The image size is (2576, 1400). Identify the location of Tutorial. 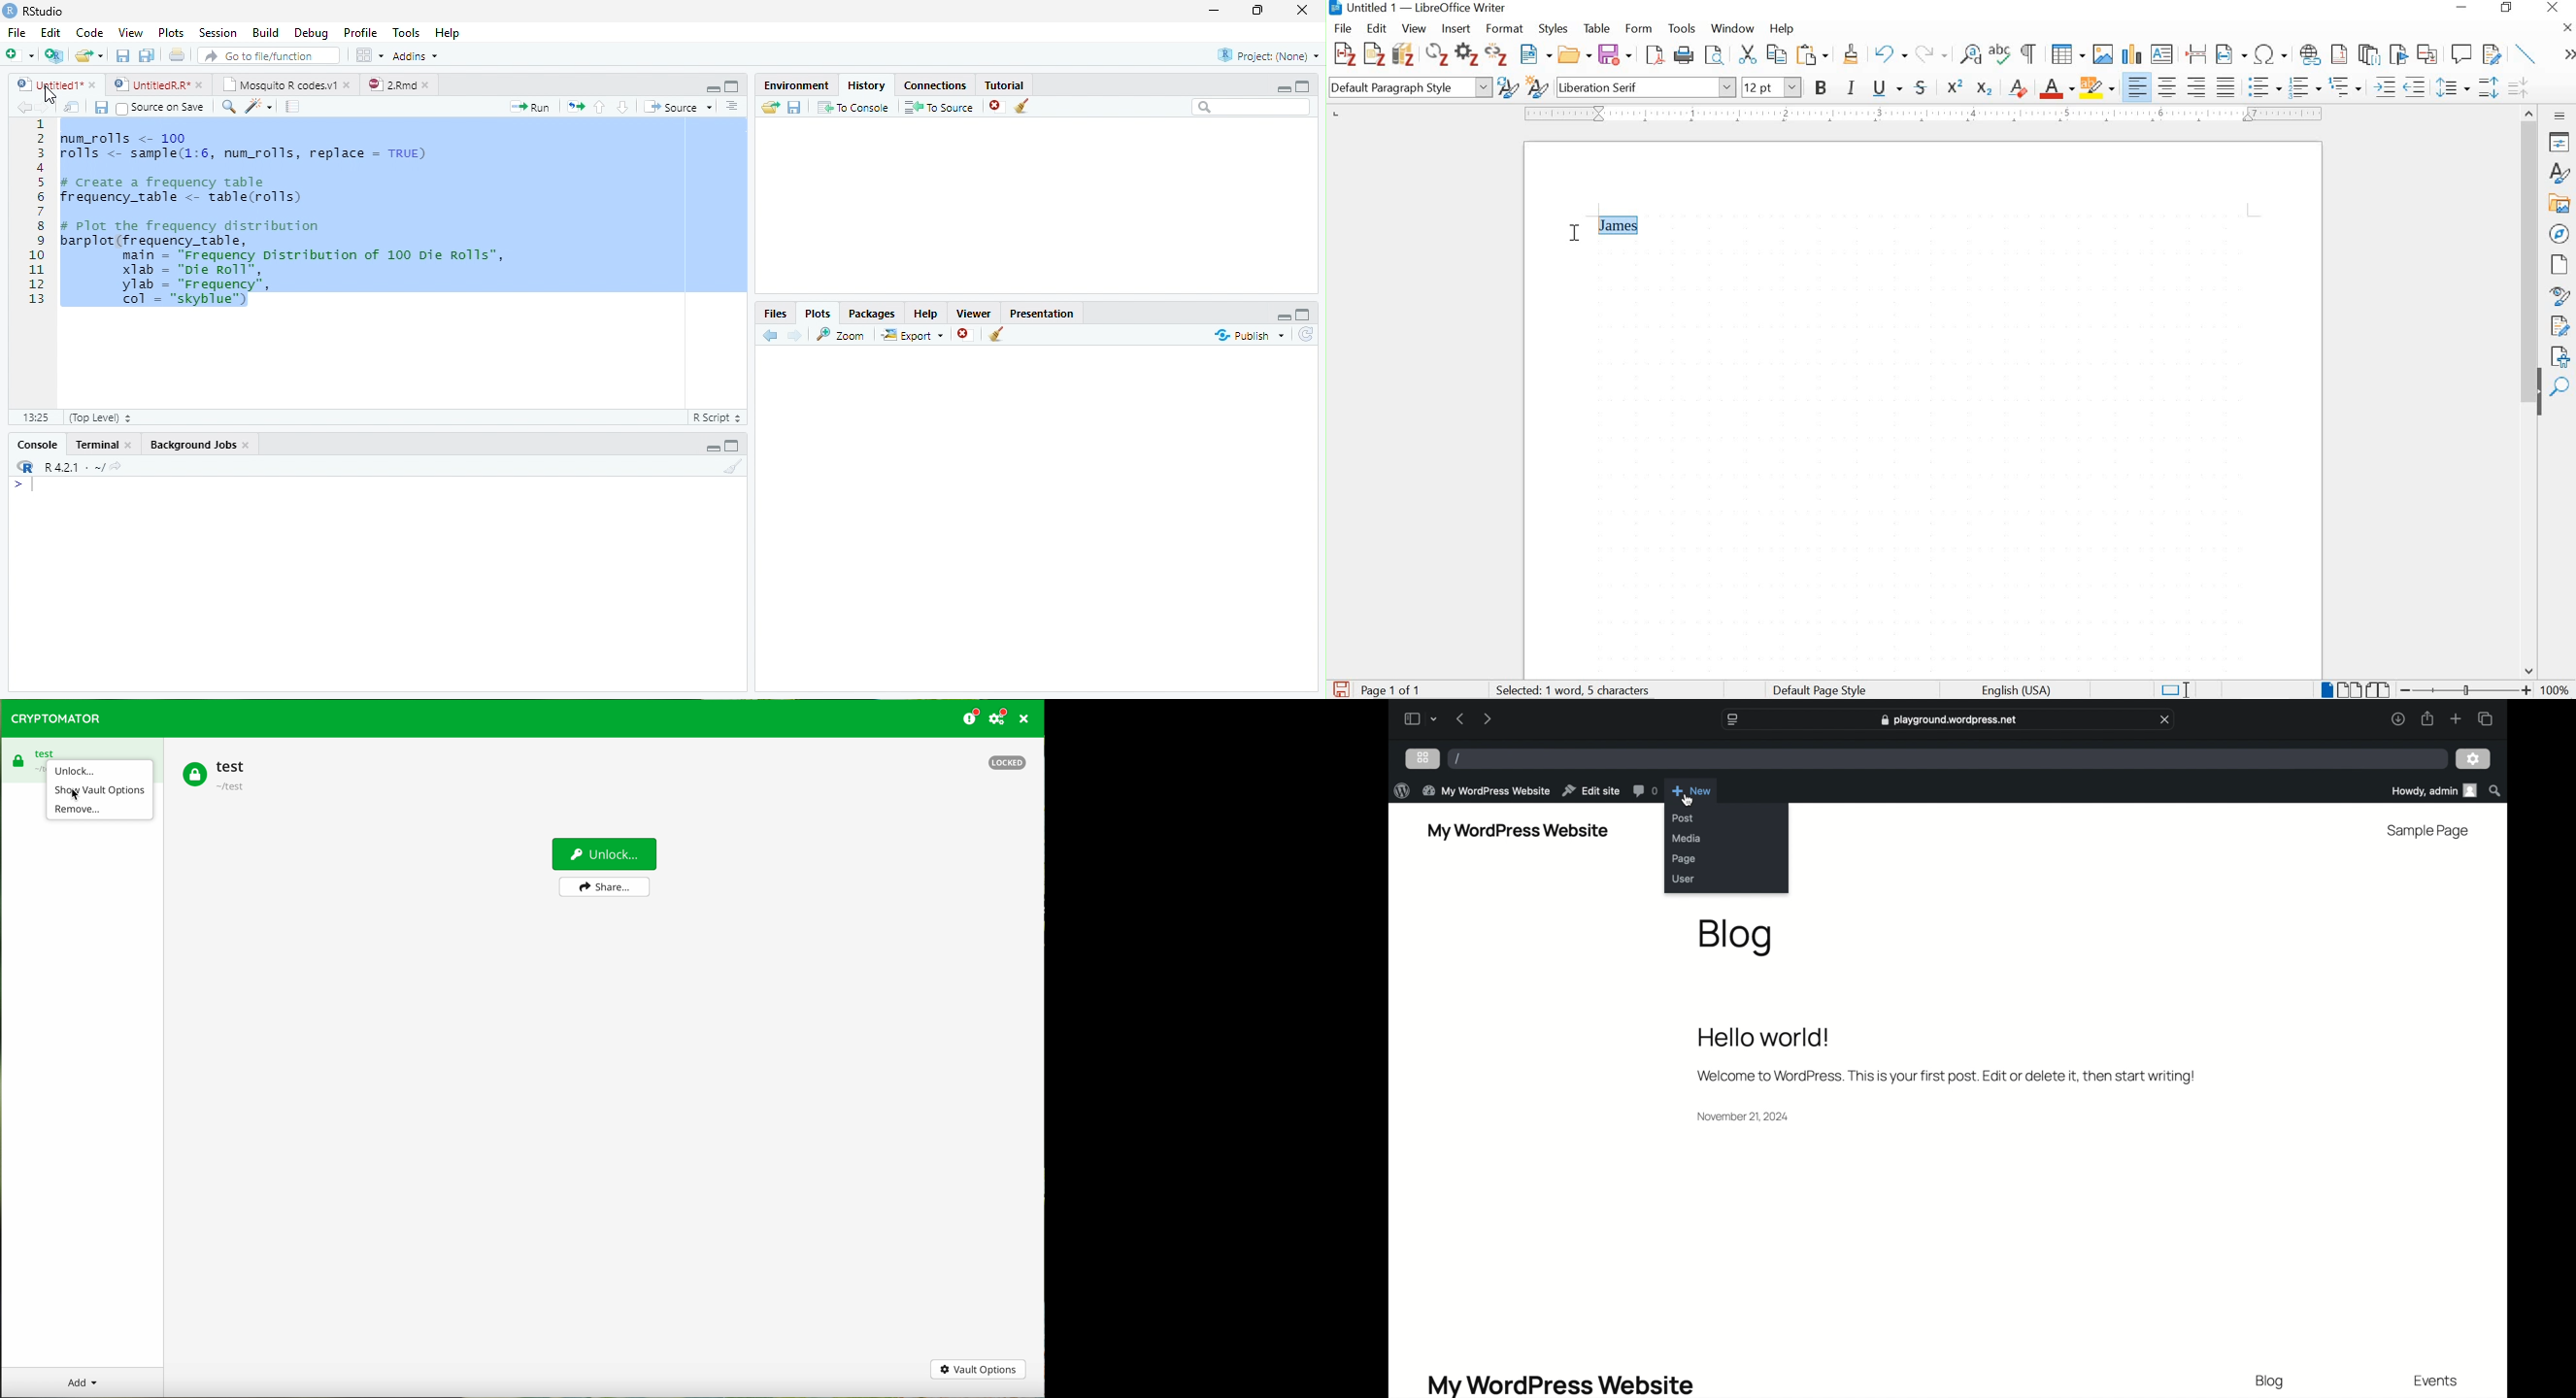
(1004, 83).